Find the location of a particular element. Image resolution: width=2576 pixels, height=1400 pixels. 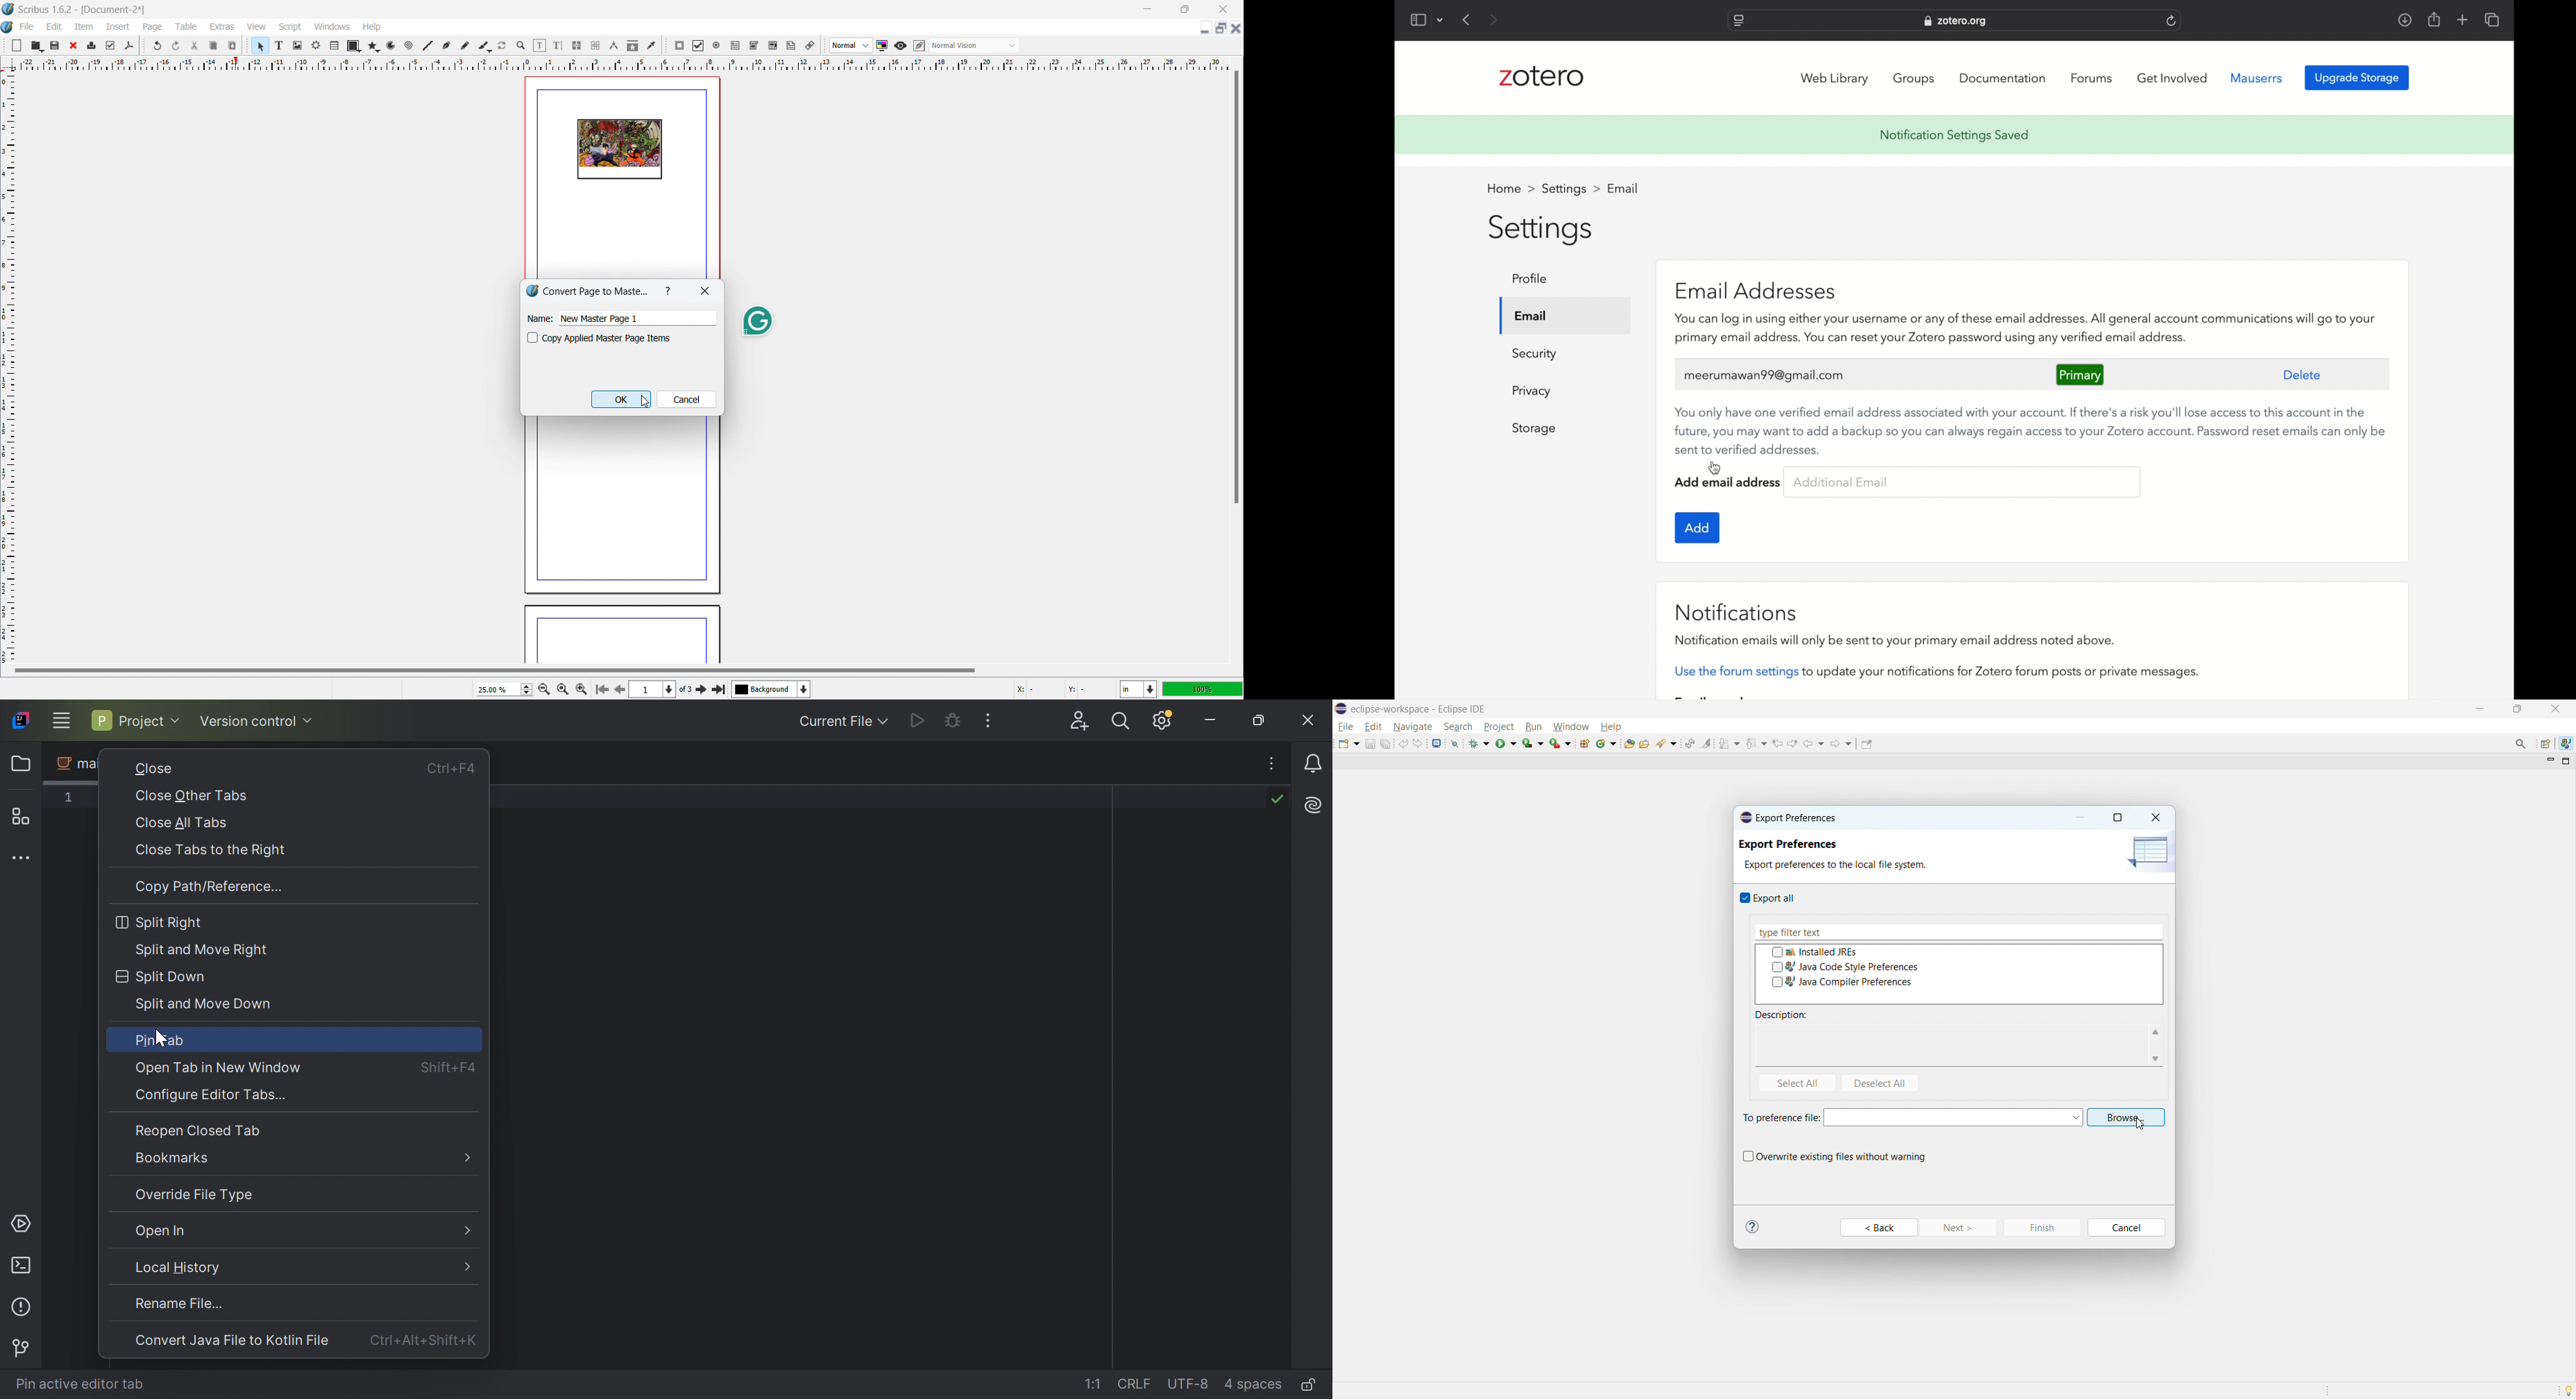

maximize window is located at coordinates (1183, 9).